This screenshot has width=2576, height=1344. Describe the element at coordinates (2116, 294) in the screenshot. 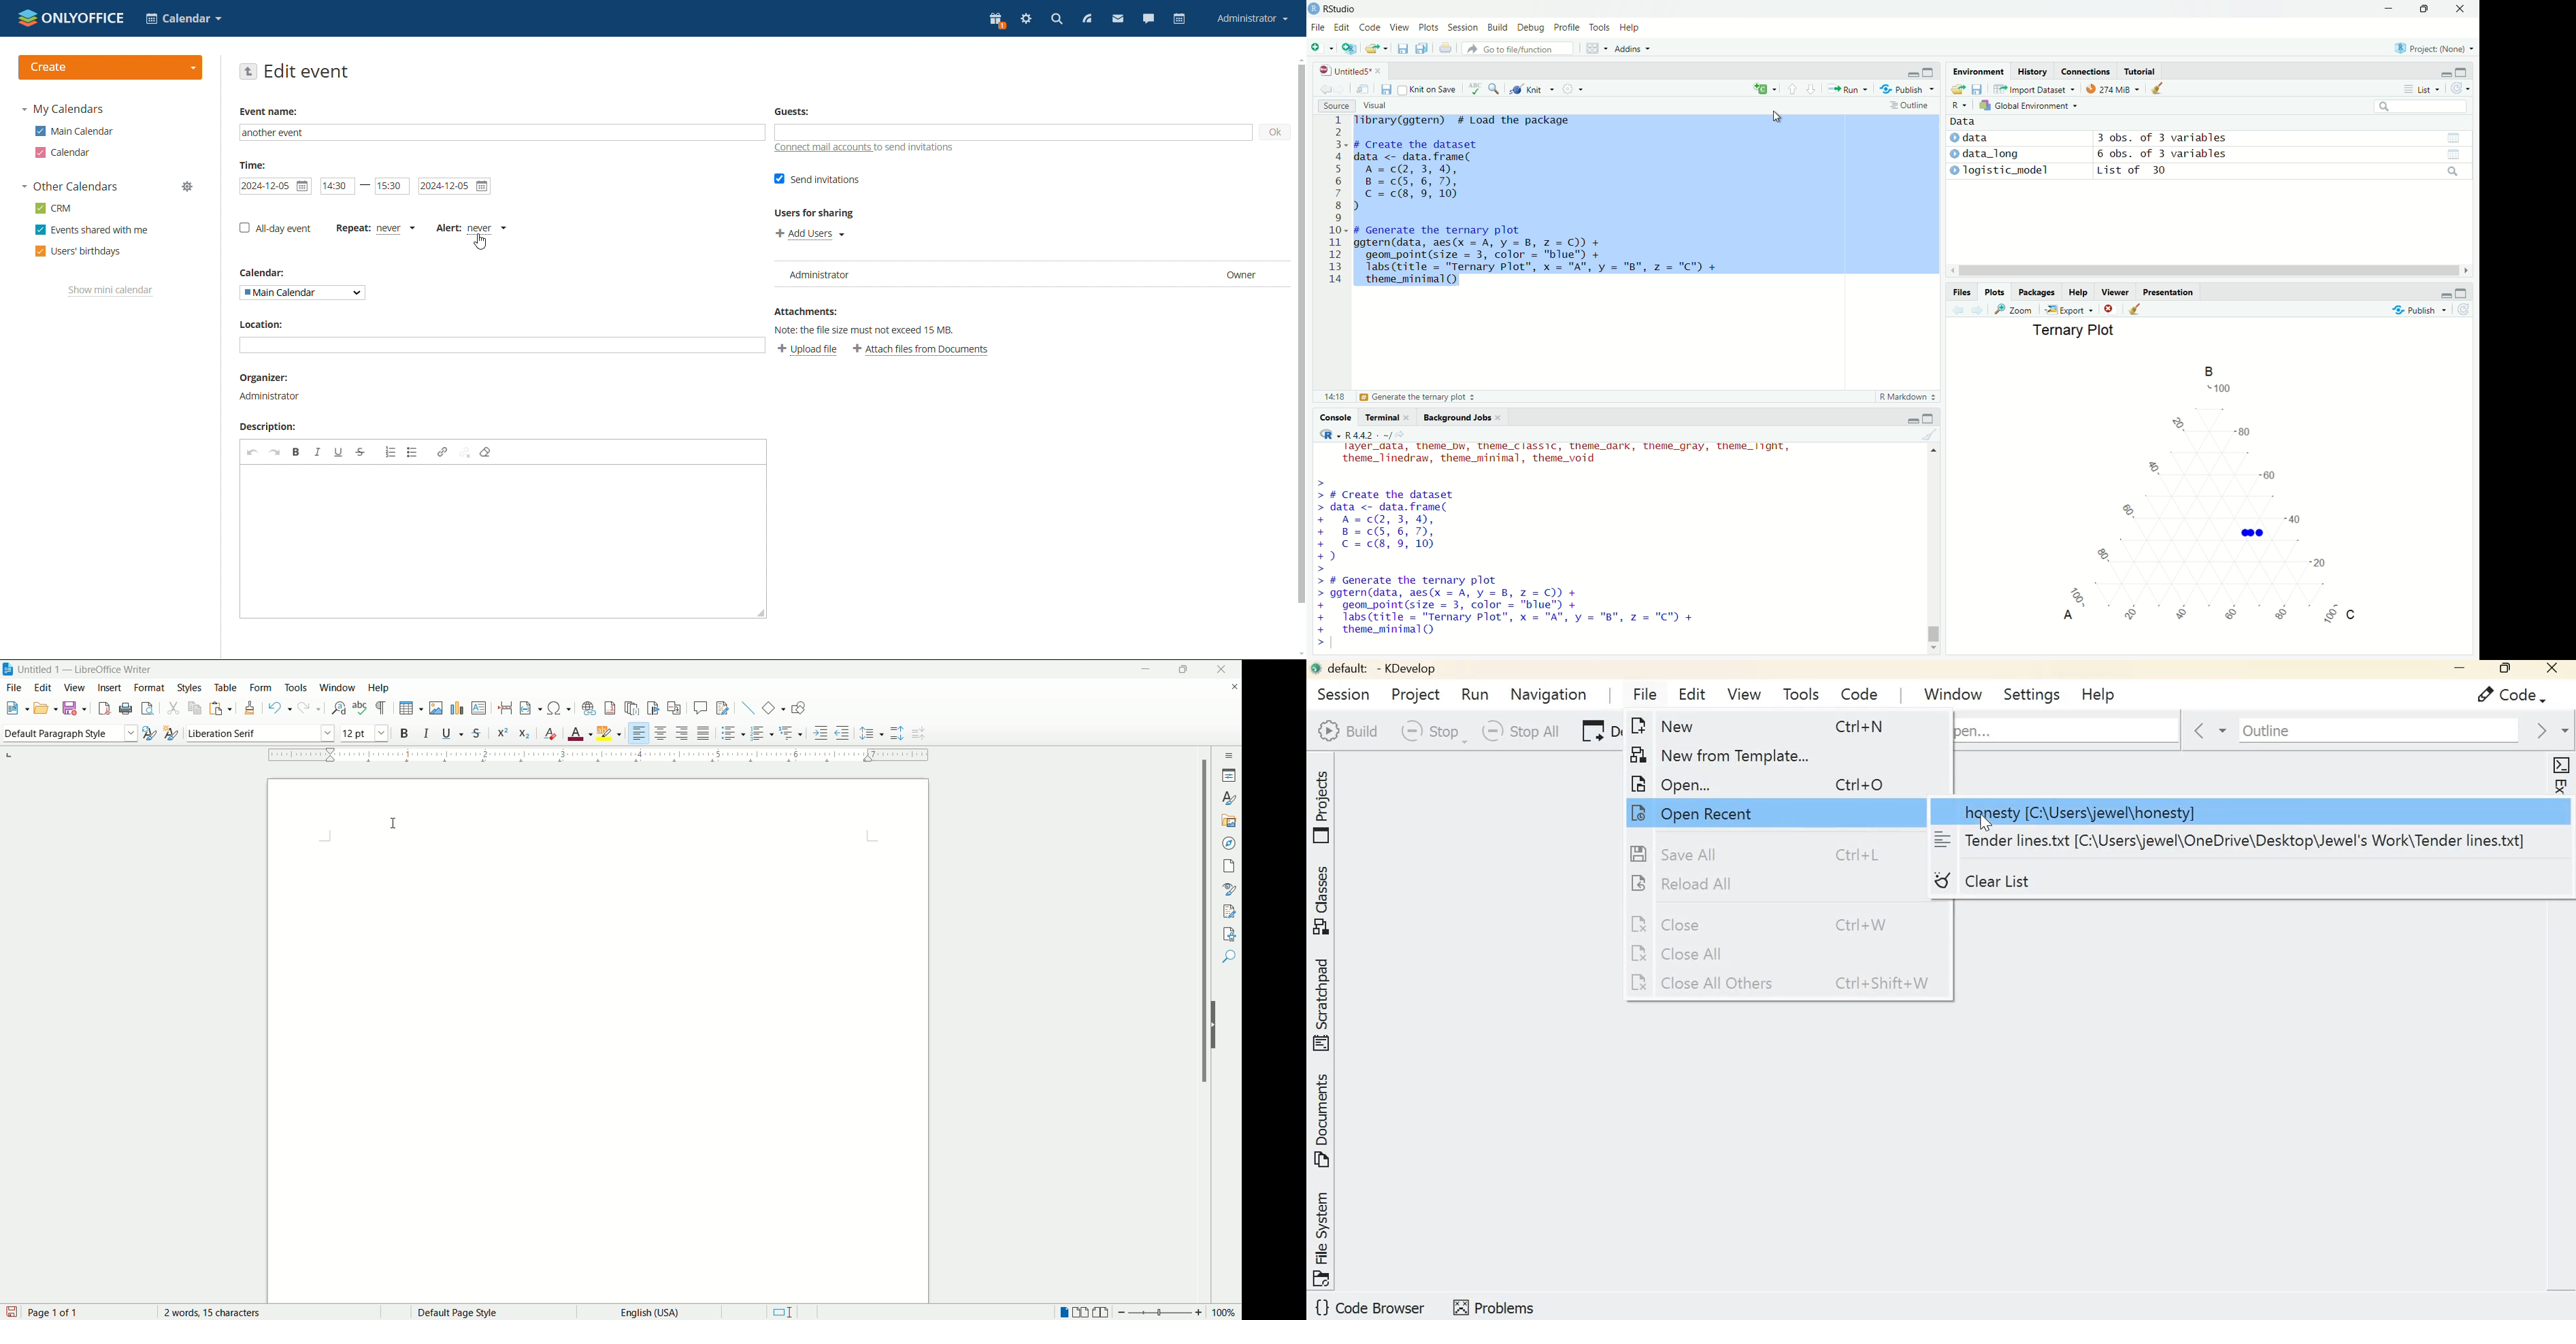

I see `Viewer` at that location.